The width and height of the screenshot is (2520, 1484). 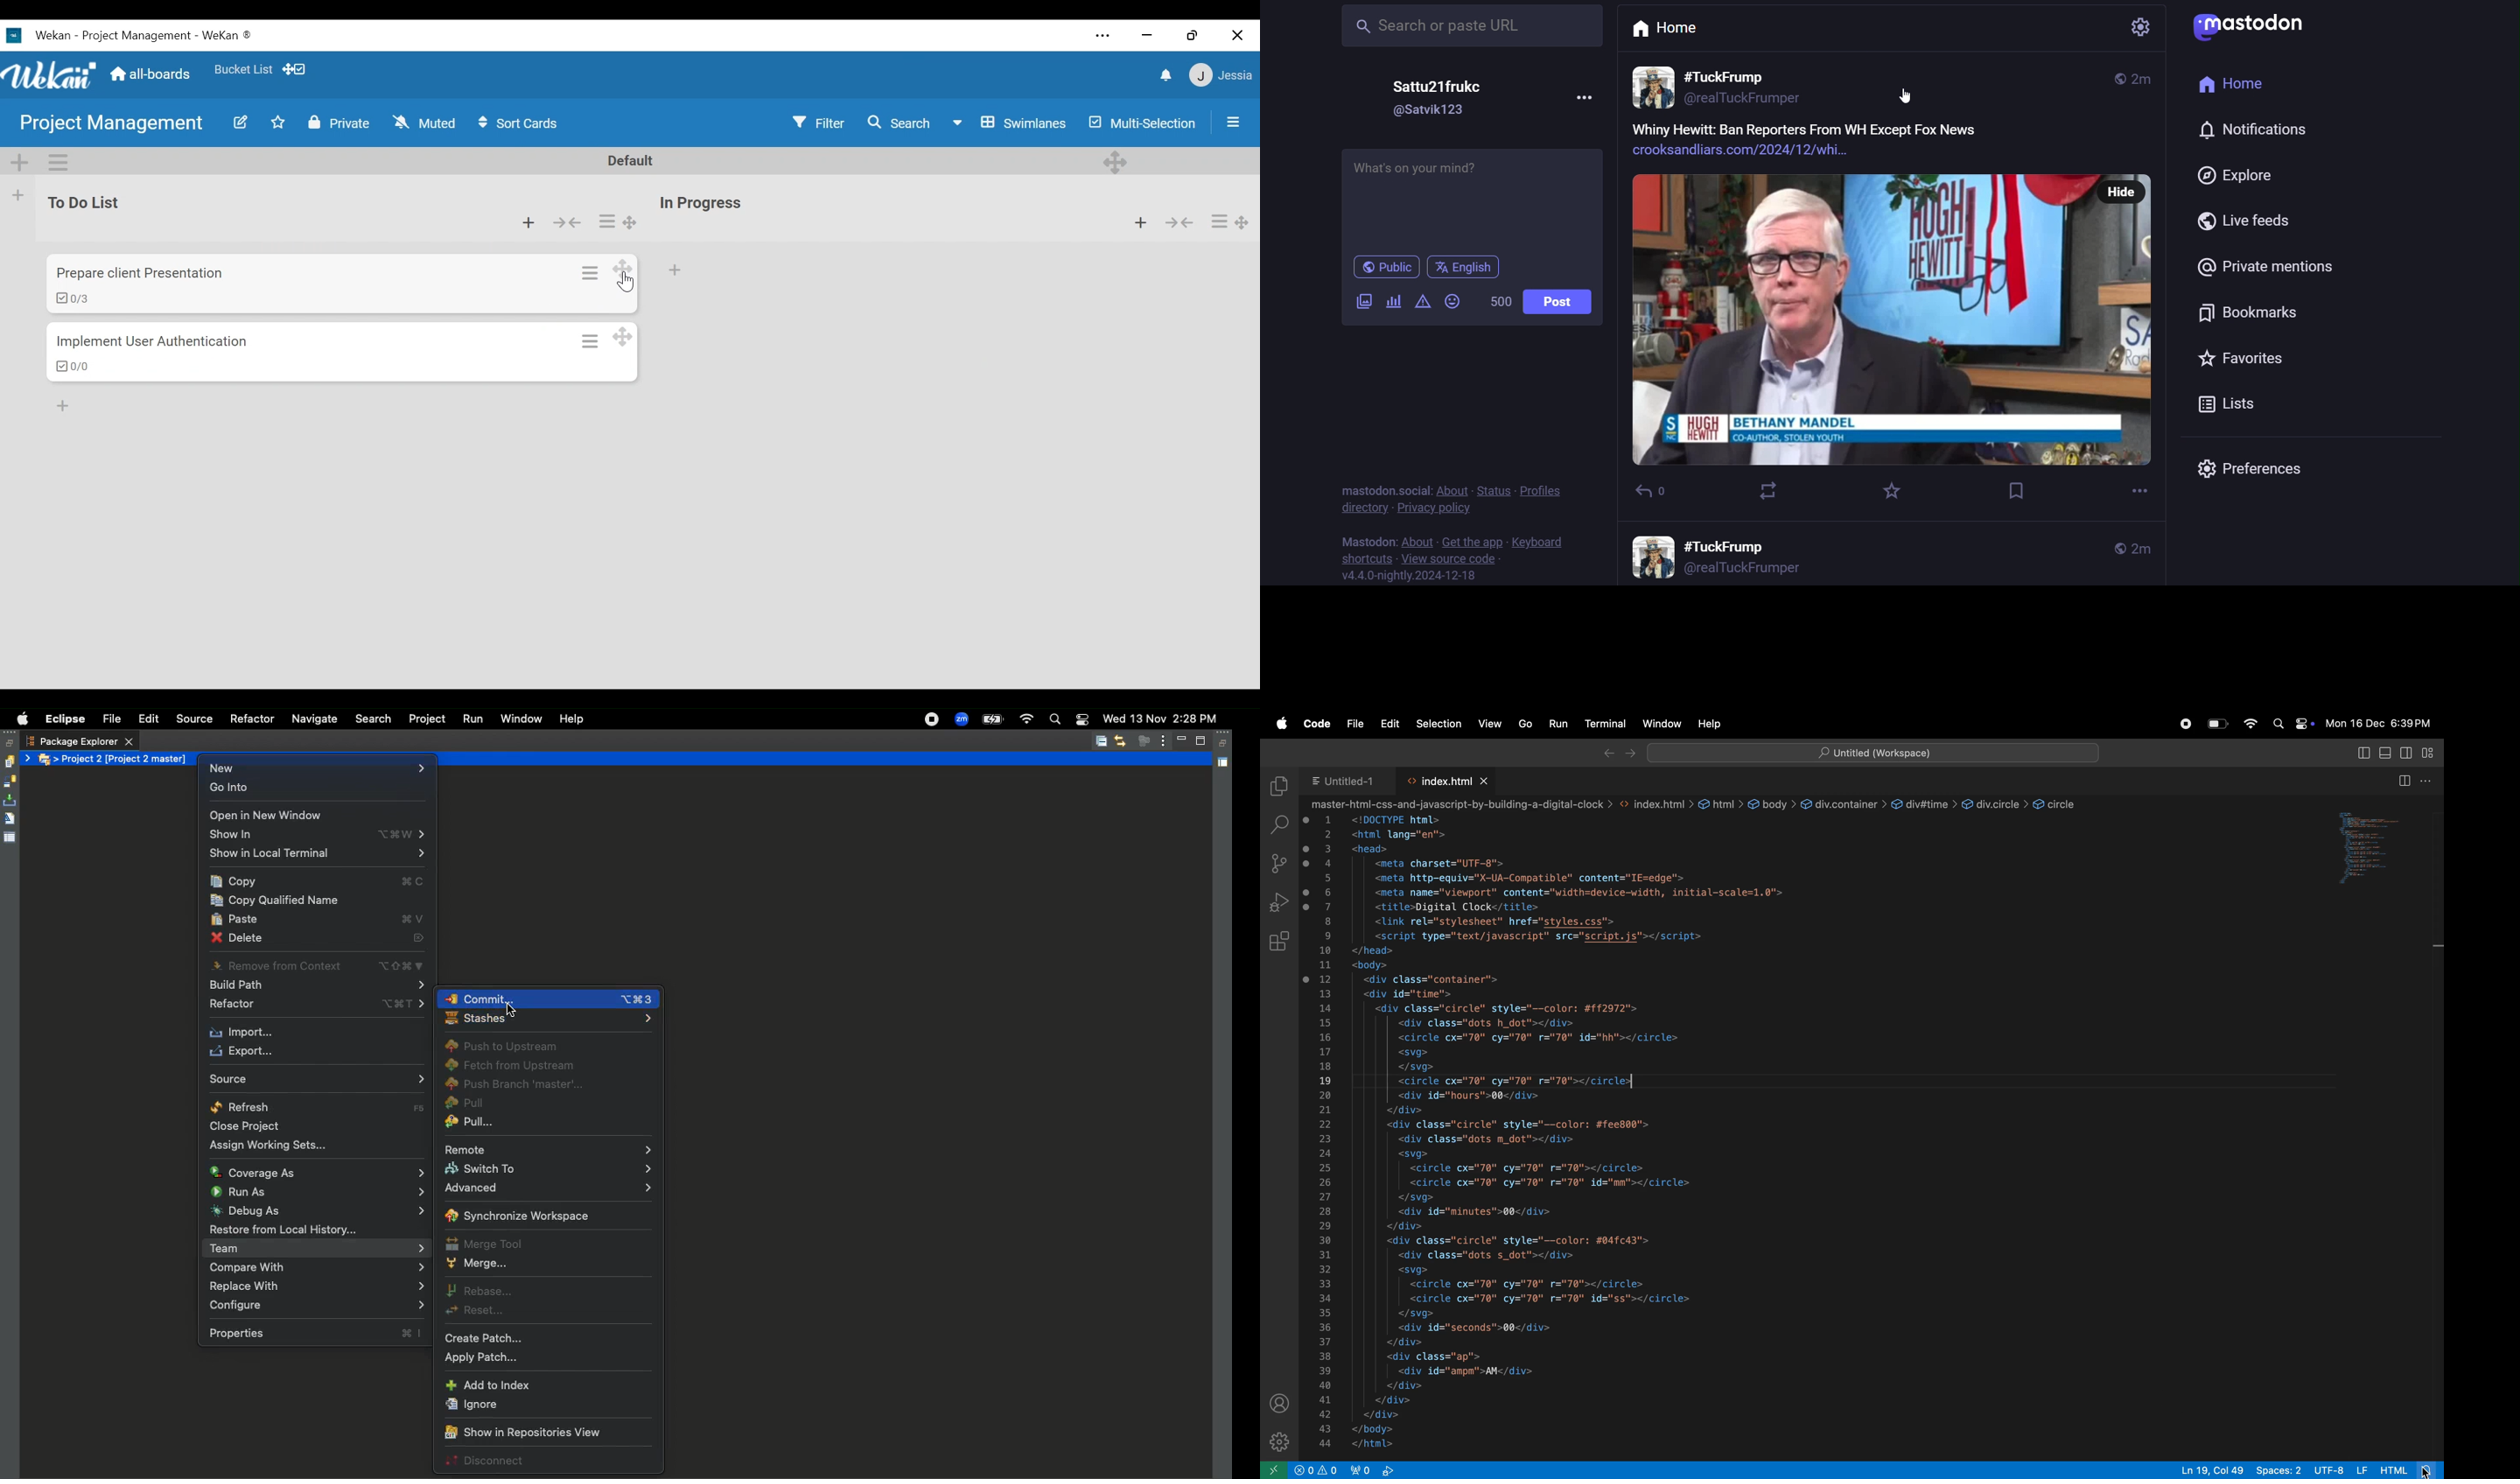 What do you see at coordinates (1873, 752) in the screenshot?
I see `workspace` at bounding box center [1873, 752].